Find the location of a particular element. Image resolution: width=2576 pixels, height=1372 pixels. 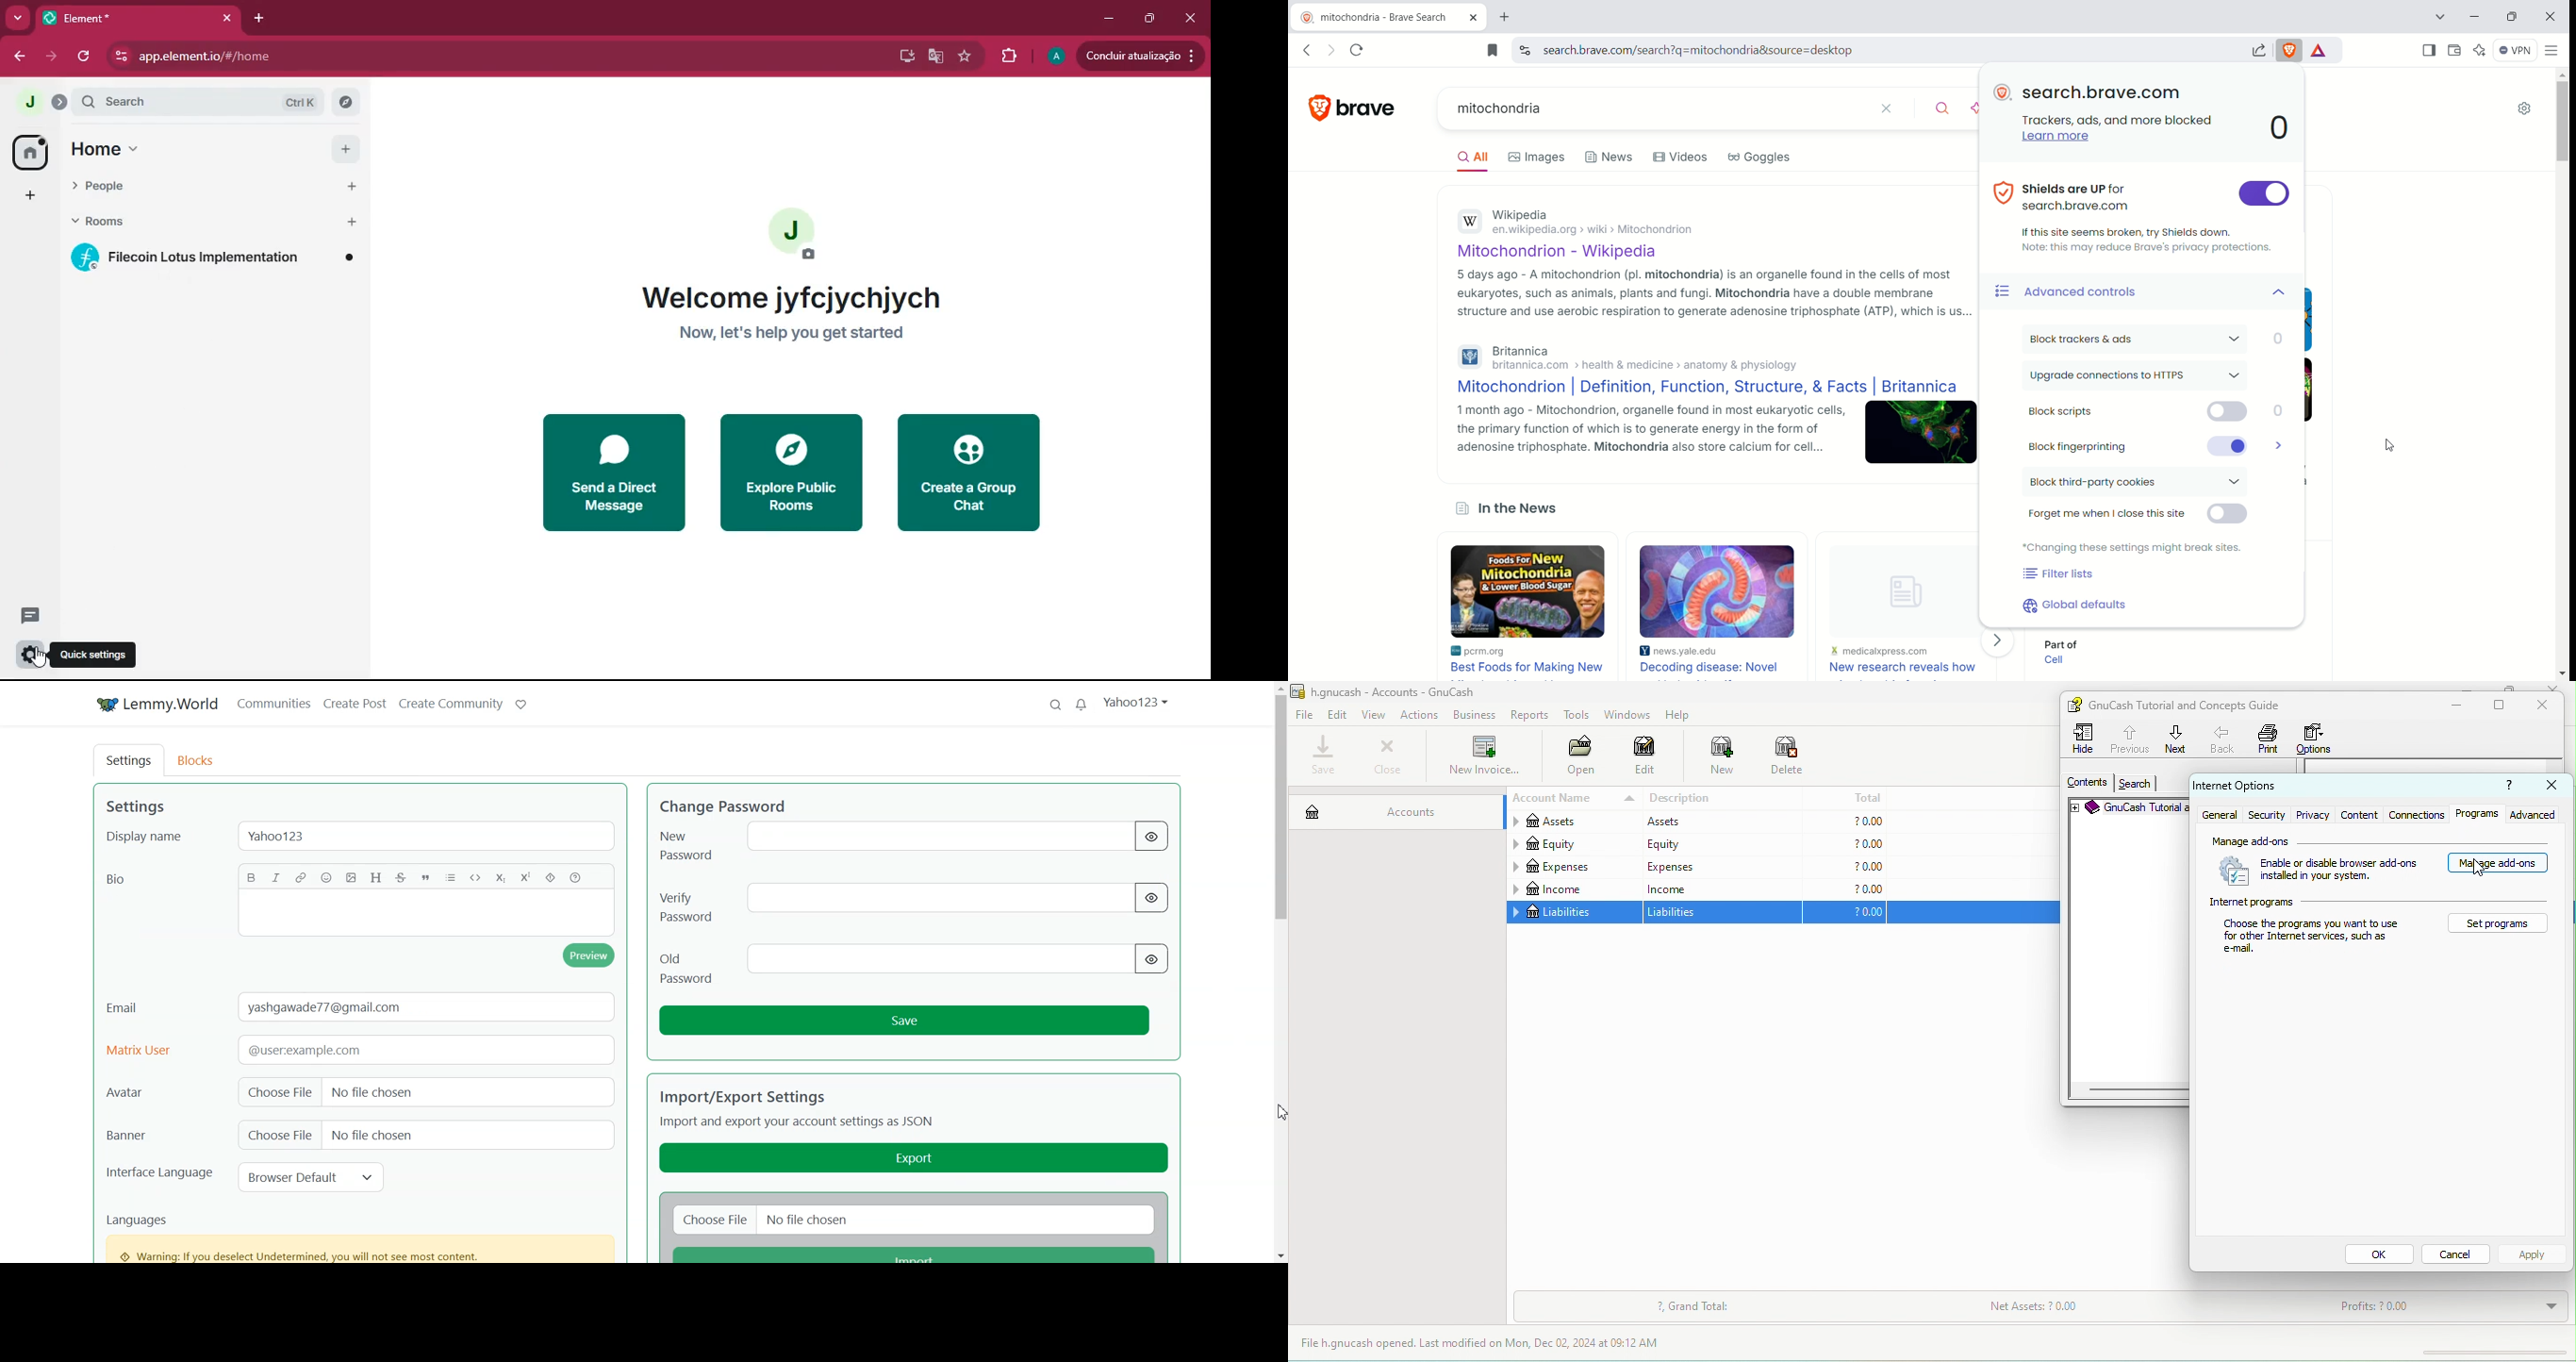

contents is located at coordinates (2084, 782).